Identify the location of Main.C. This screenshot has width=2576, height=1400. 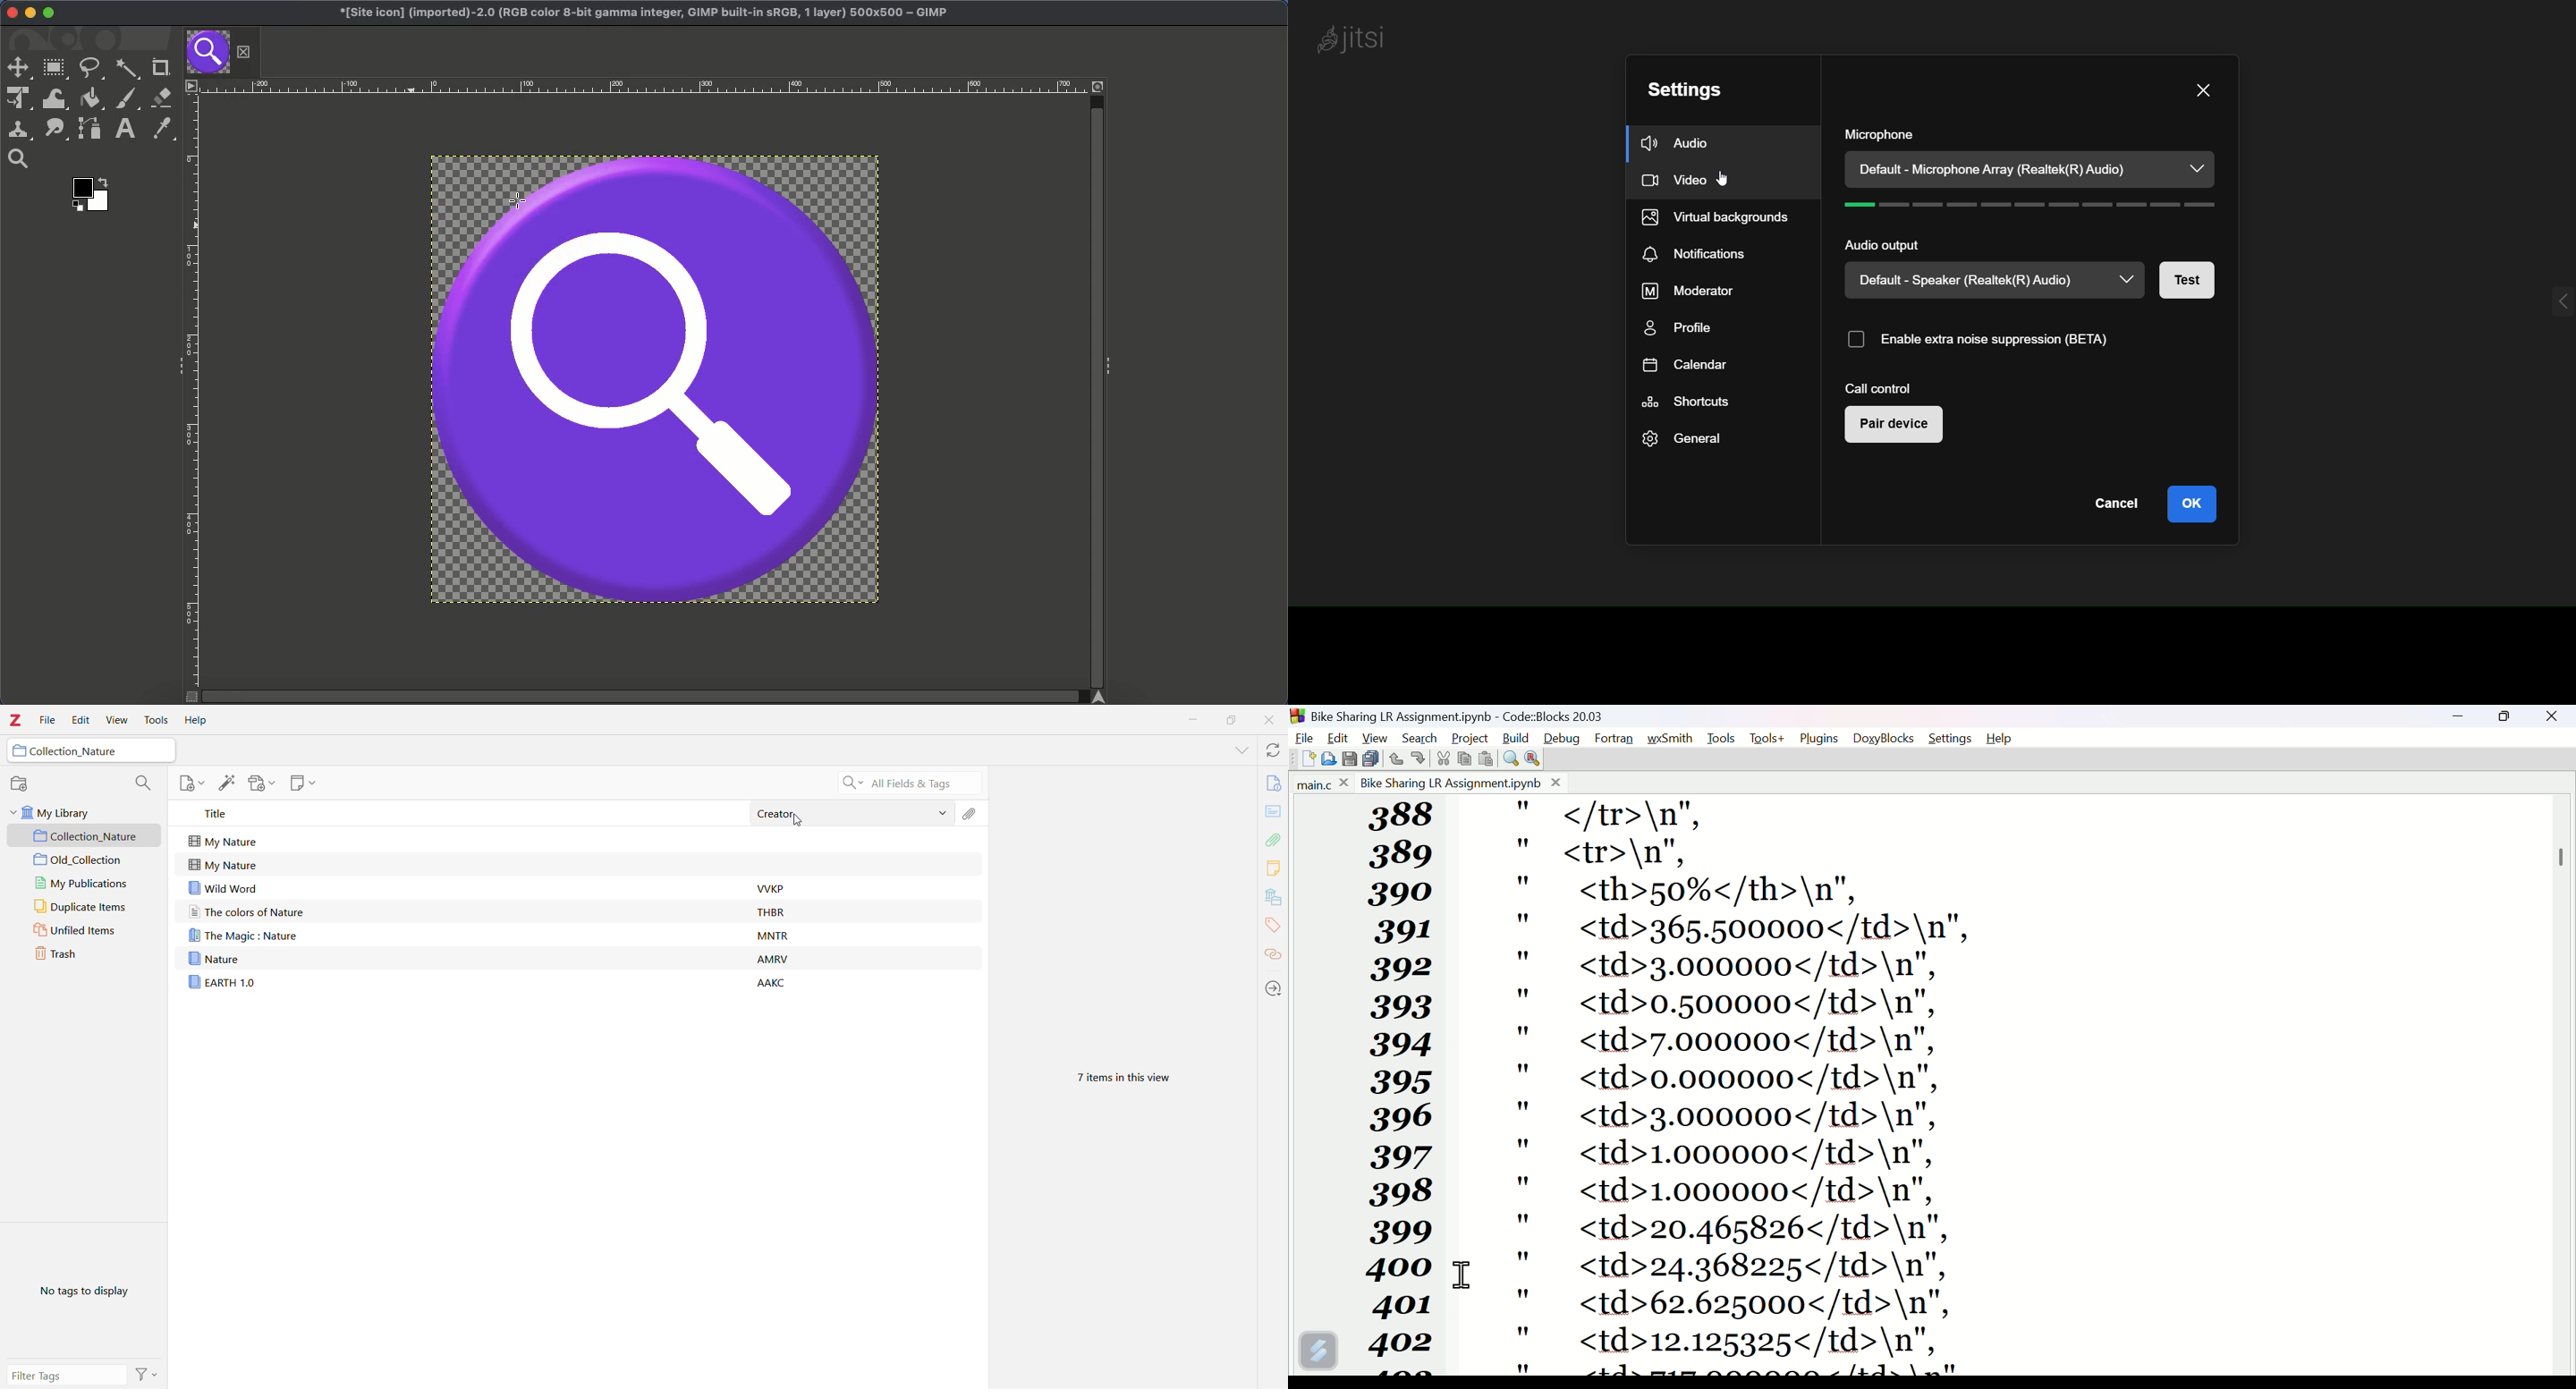
(1320, 785).